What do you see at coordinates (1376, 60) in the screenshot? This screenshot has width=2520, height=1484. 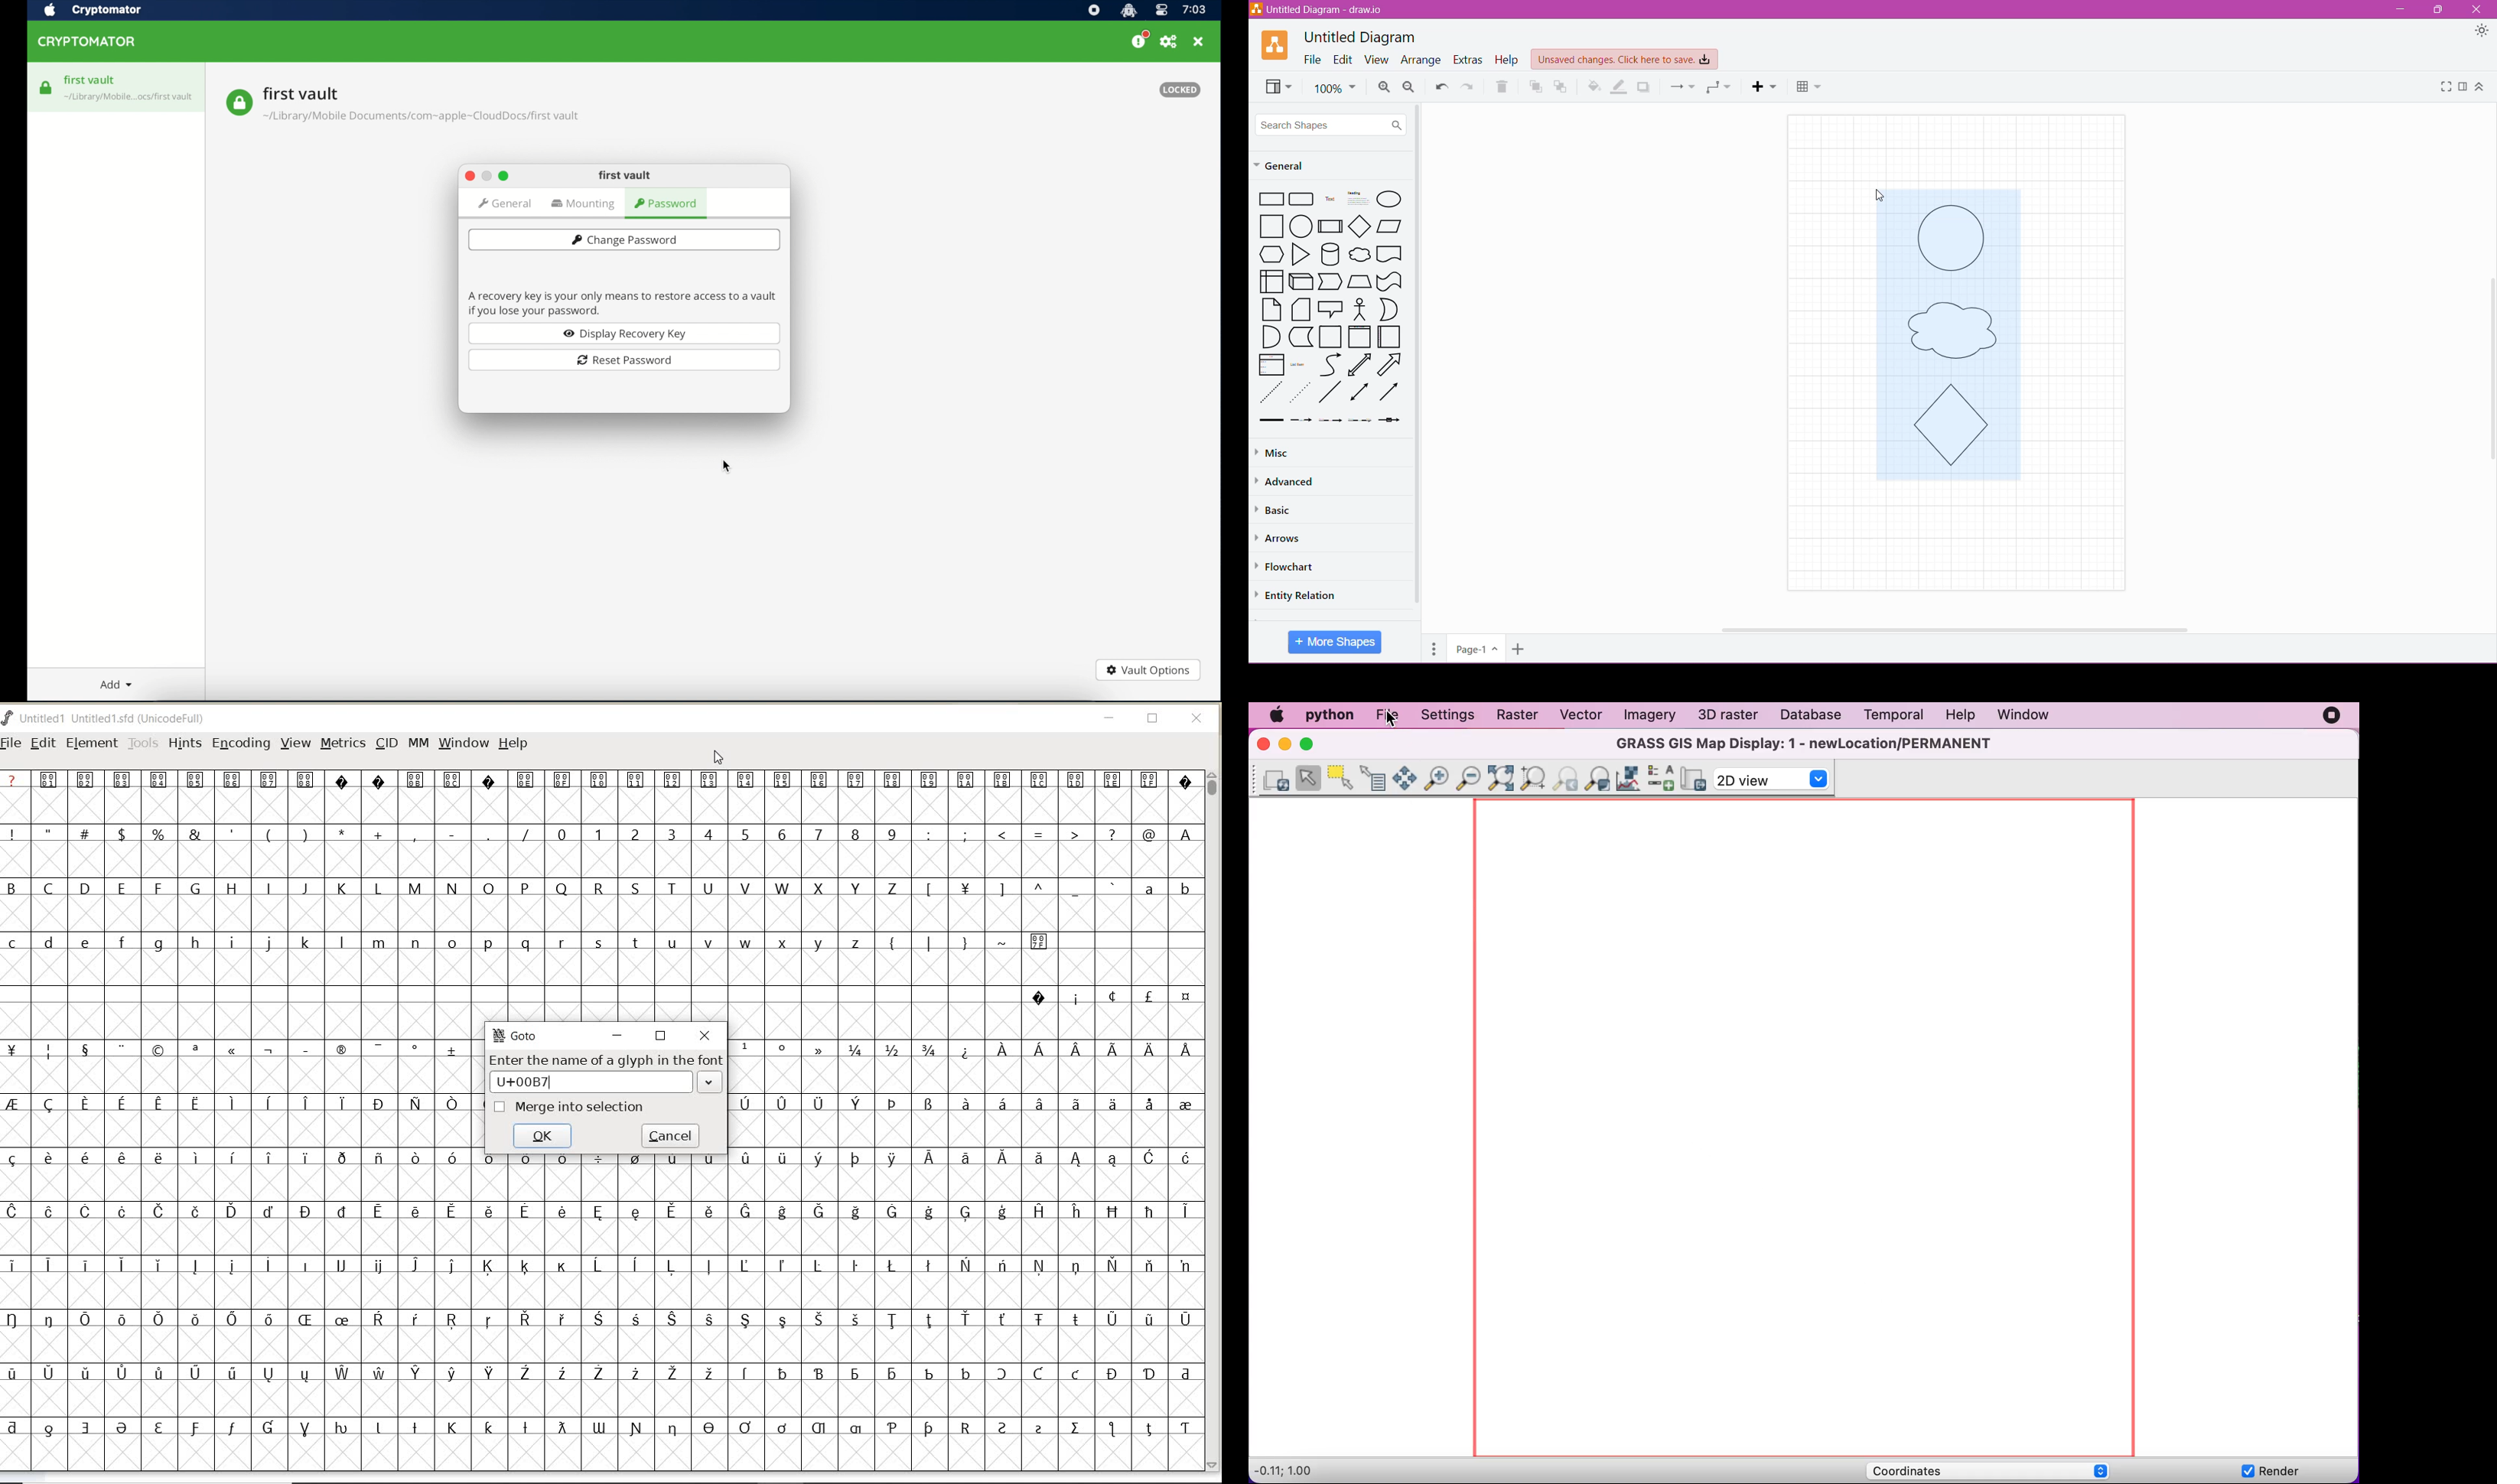 I see `View` at bounding box center [1376, 60].